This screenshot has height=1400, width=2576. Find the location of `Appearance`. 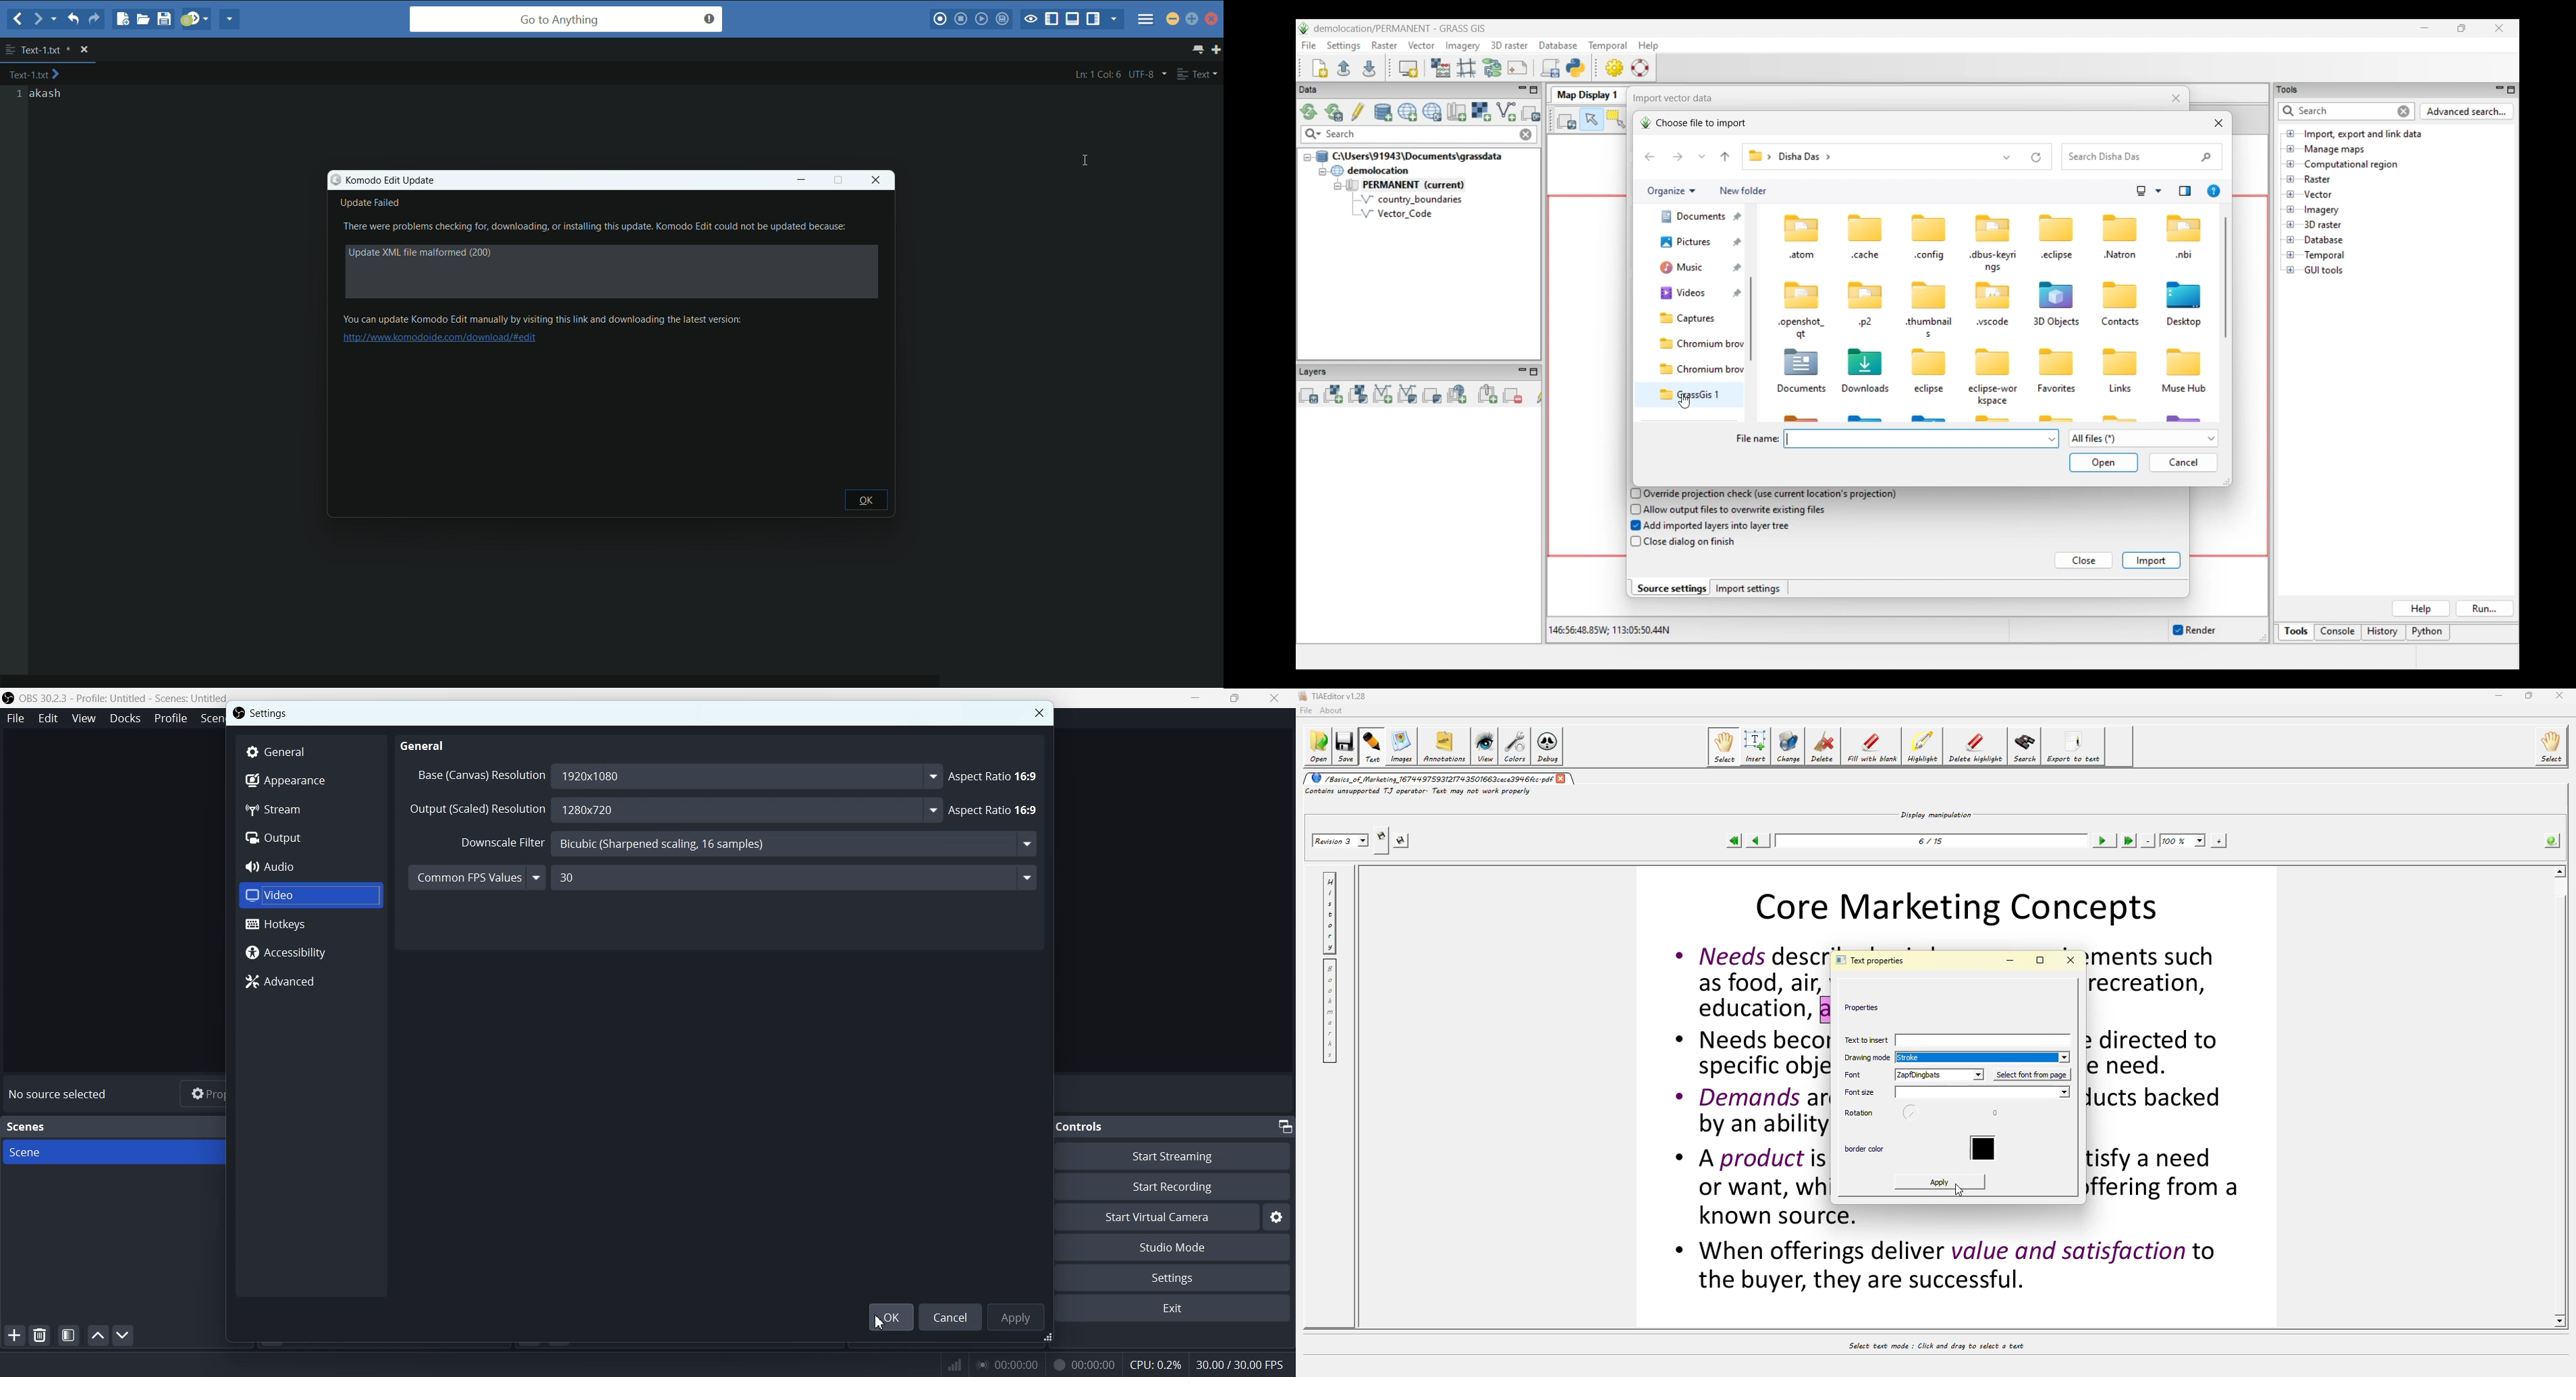

Appearance is located at coordinates (310, 782).